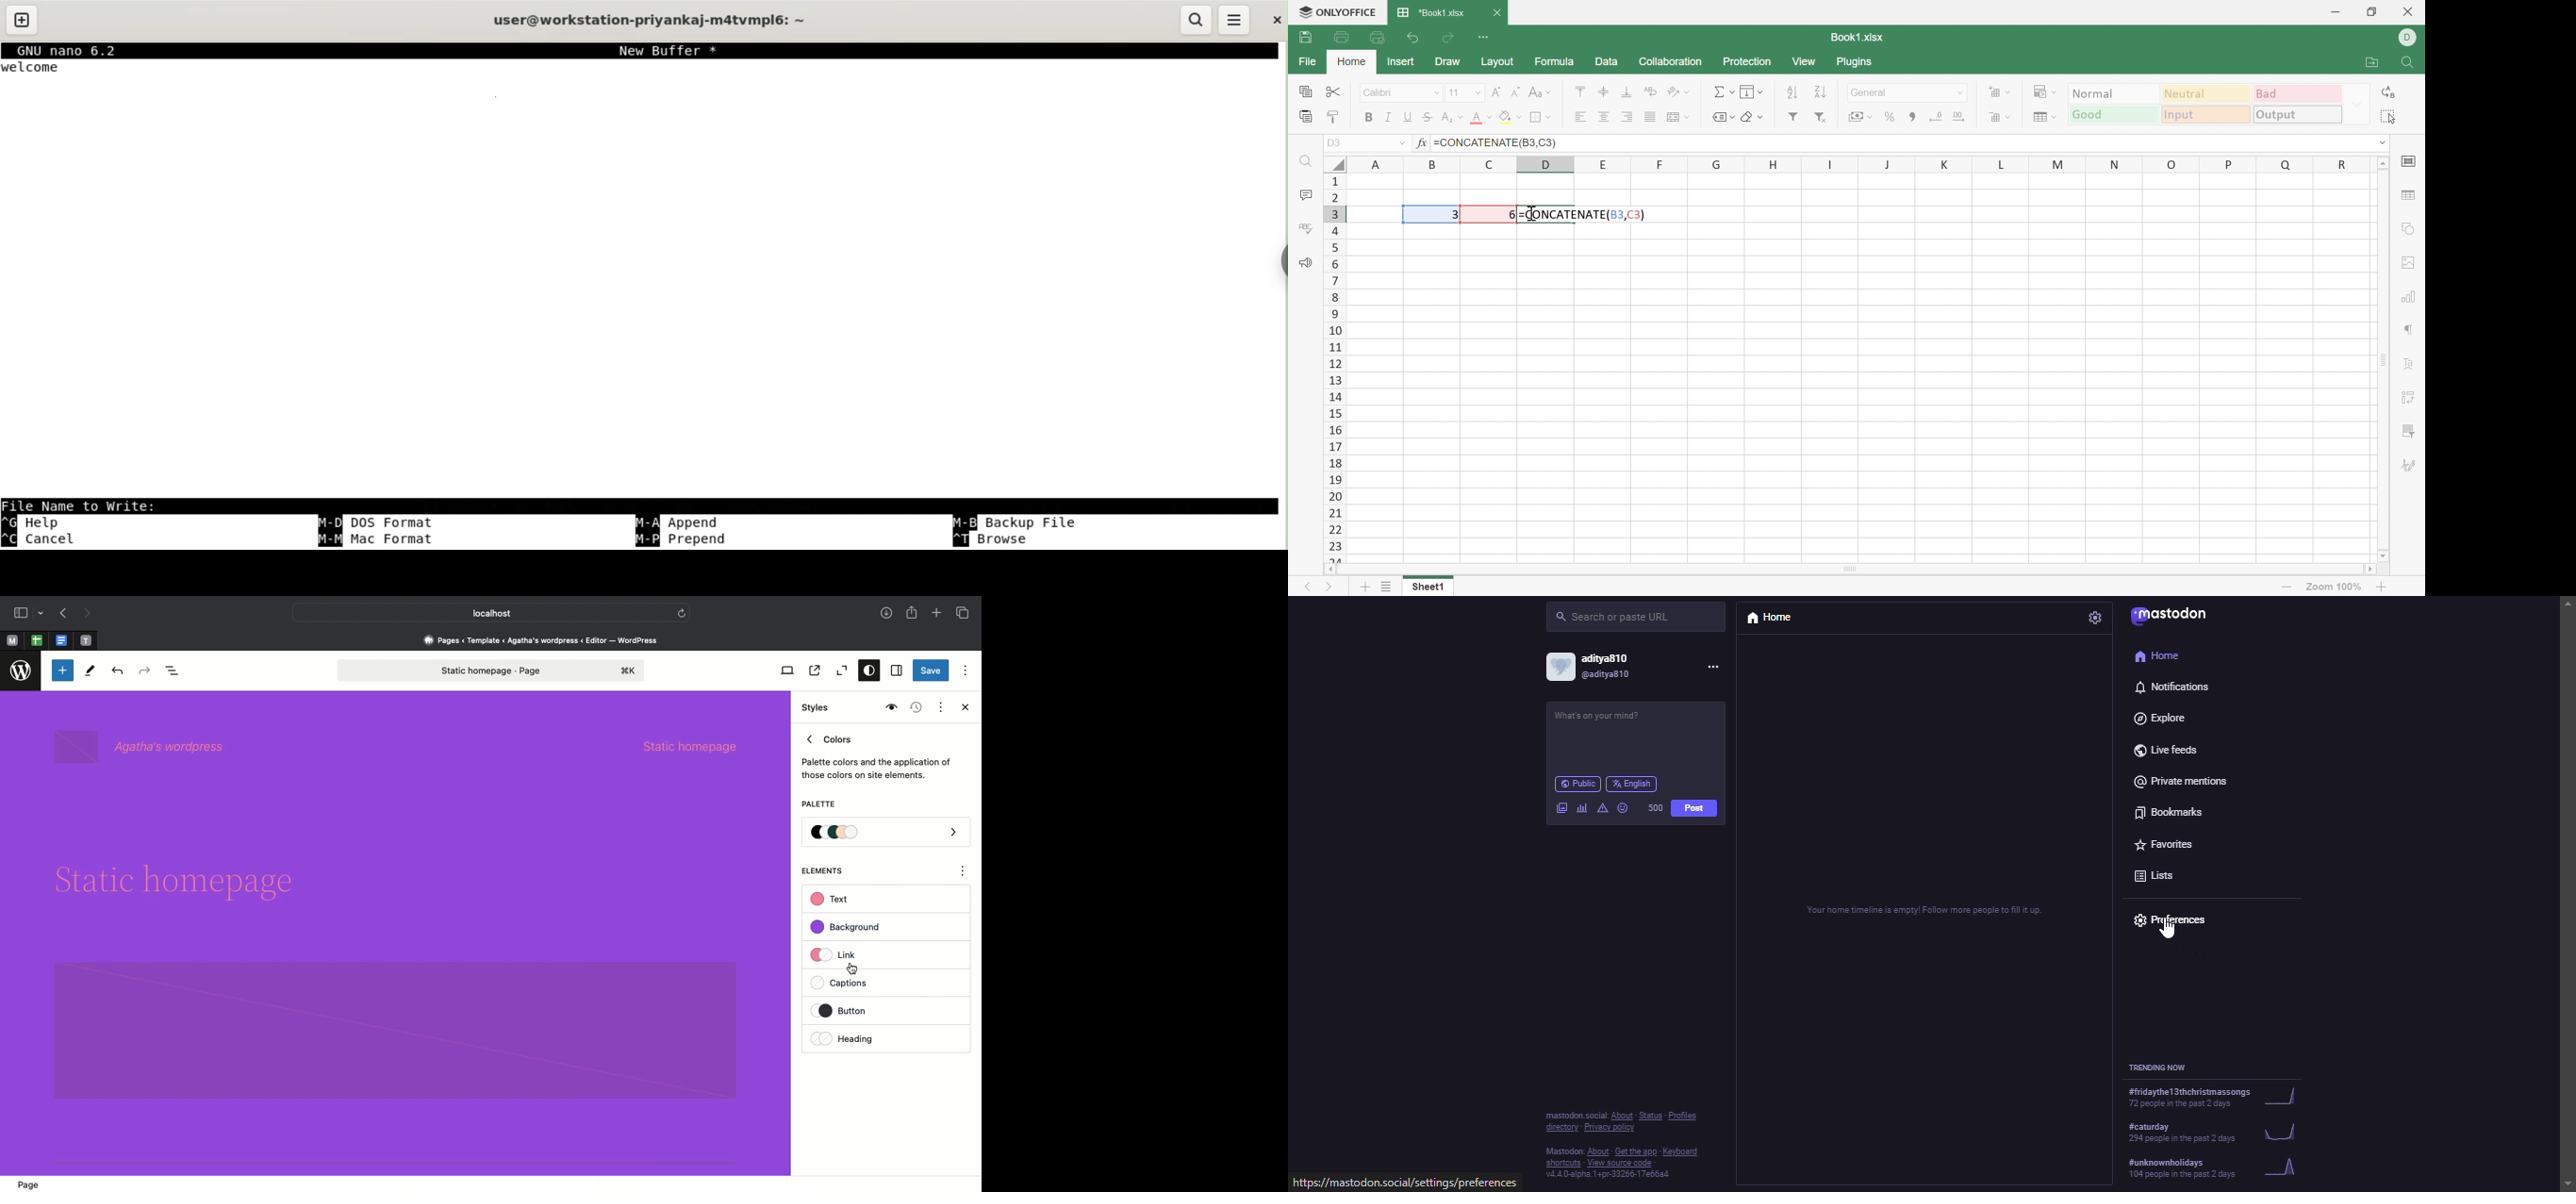  Describe the element at coordinates (938, 614) in the screenshot. I see `Add new tab` at that location.